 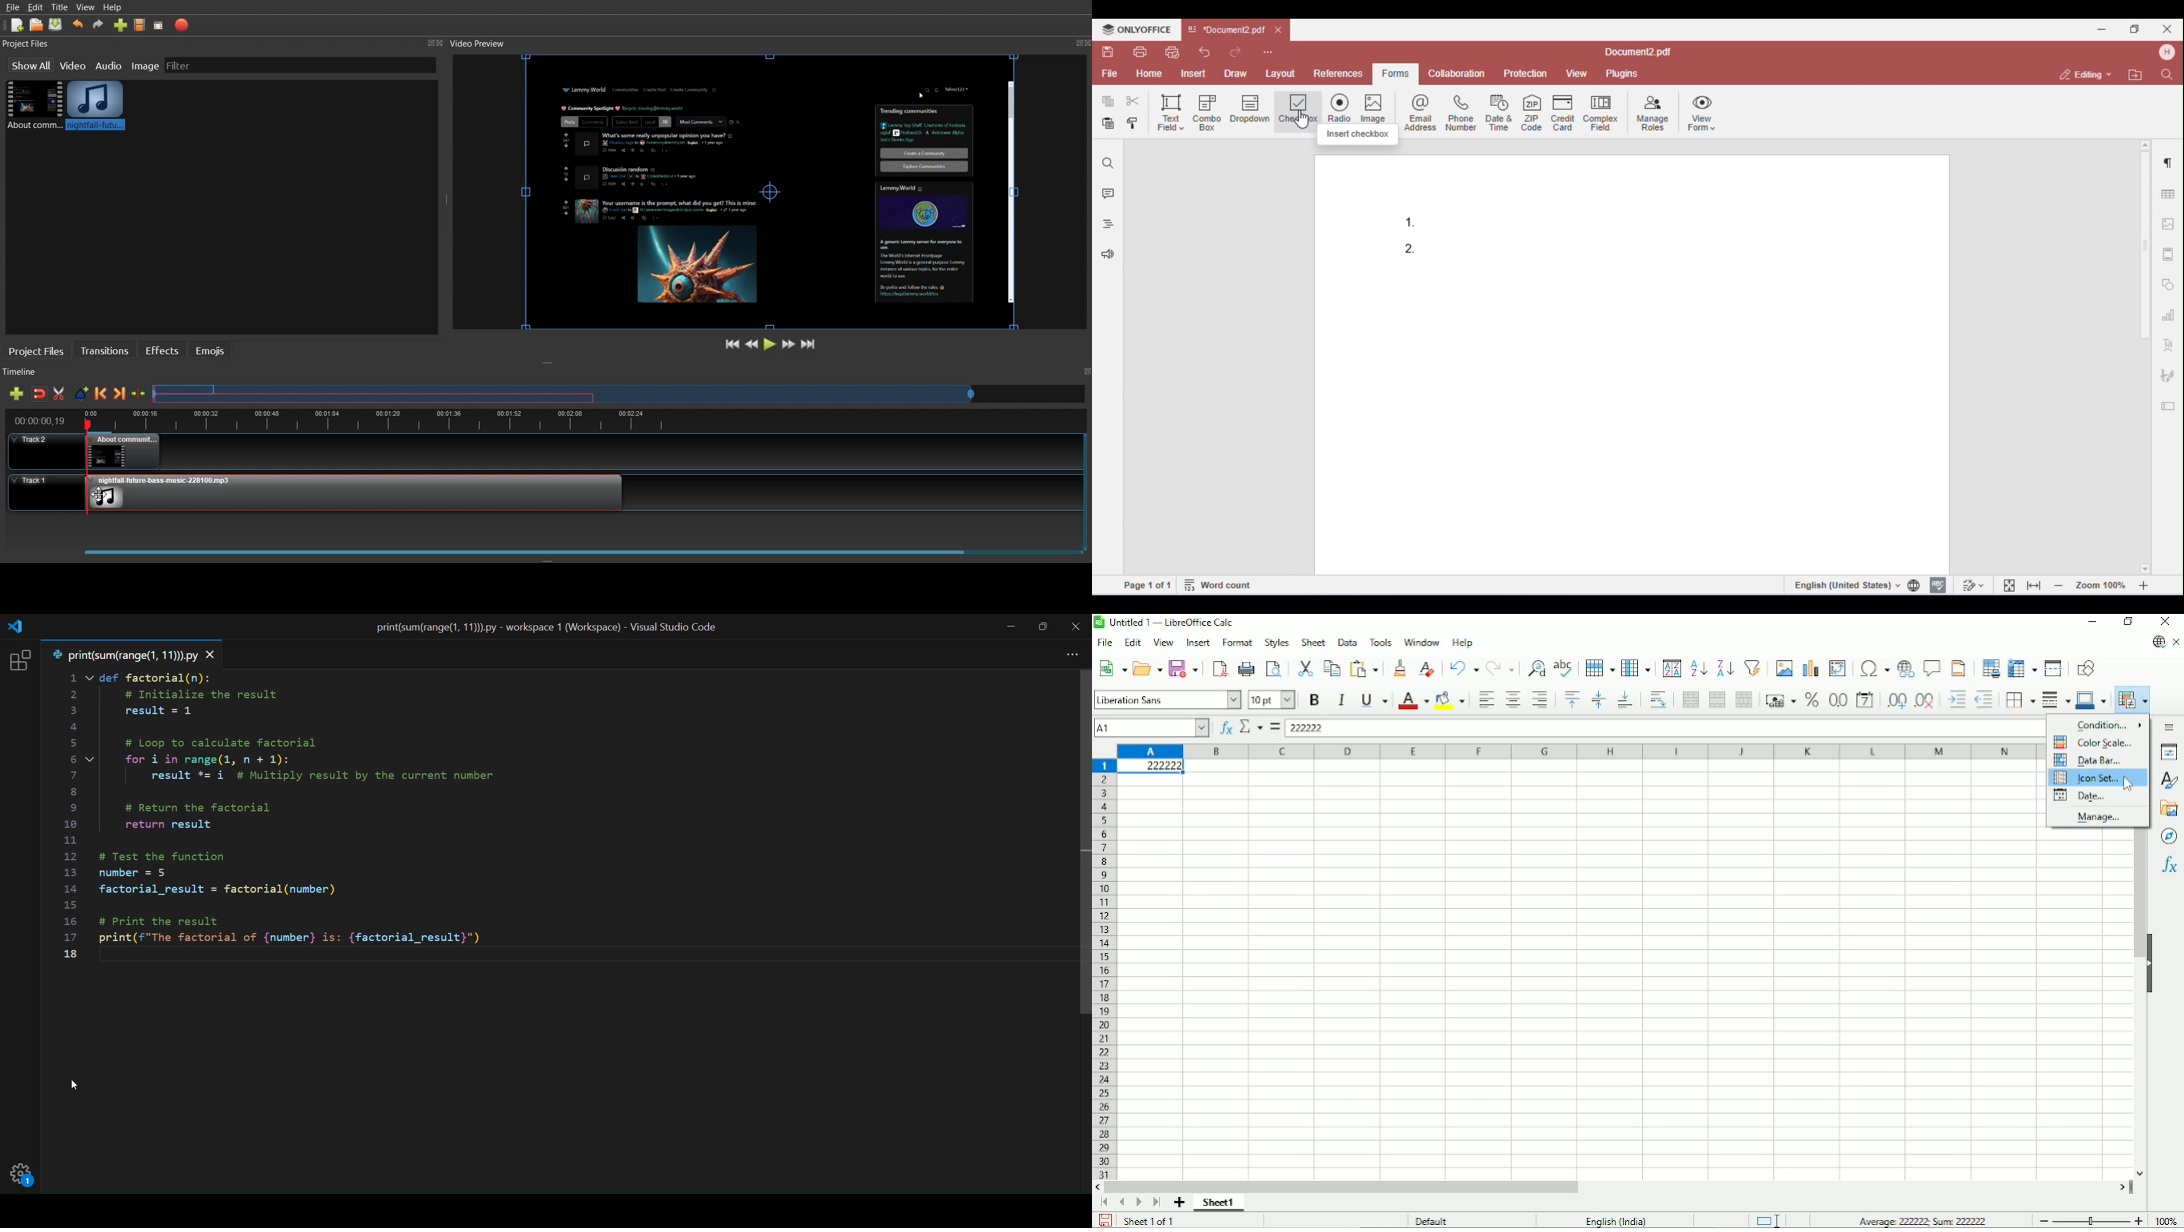 What do you see at coordinates (752, 343) in the screenshot?
I see `Rewind` at bounding box center [752, 343].